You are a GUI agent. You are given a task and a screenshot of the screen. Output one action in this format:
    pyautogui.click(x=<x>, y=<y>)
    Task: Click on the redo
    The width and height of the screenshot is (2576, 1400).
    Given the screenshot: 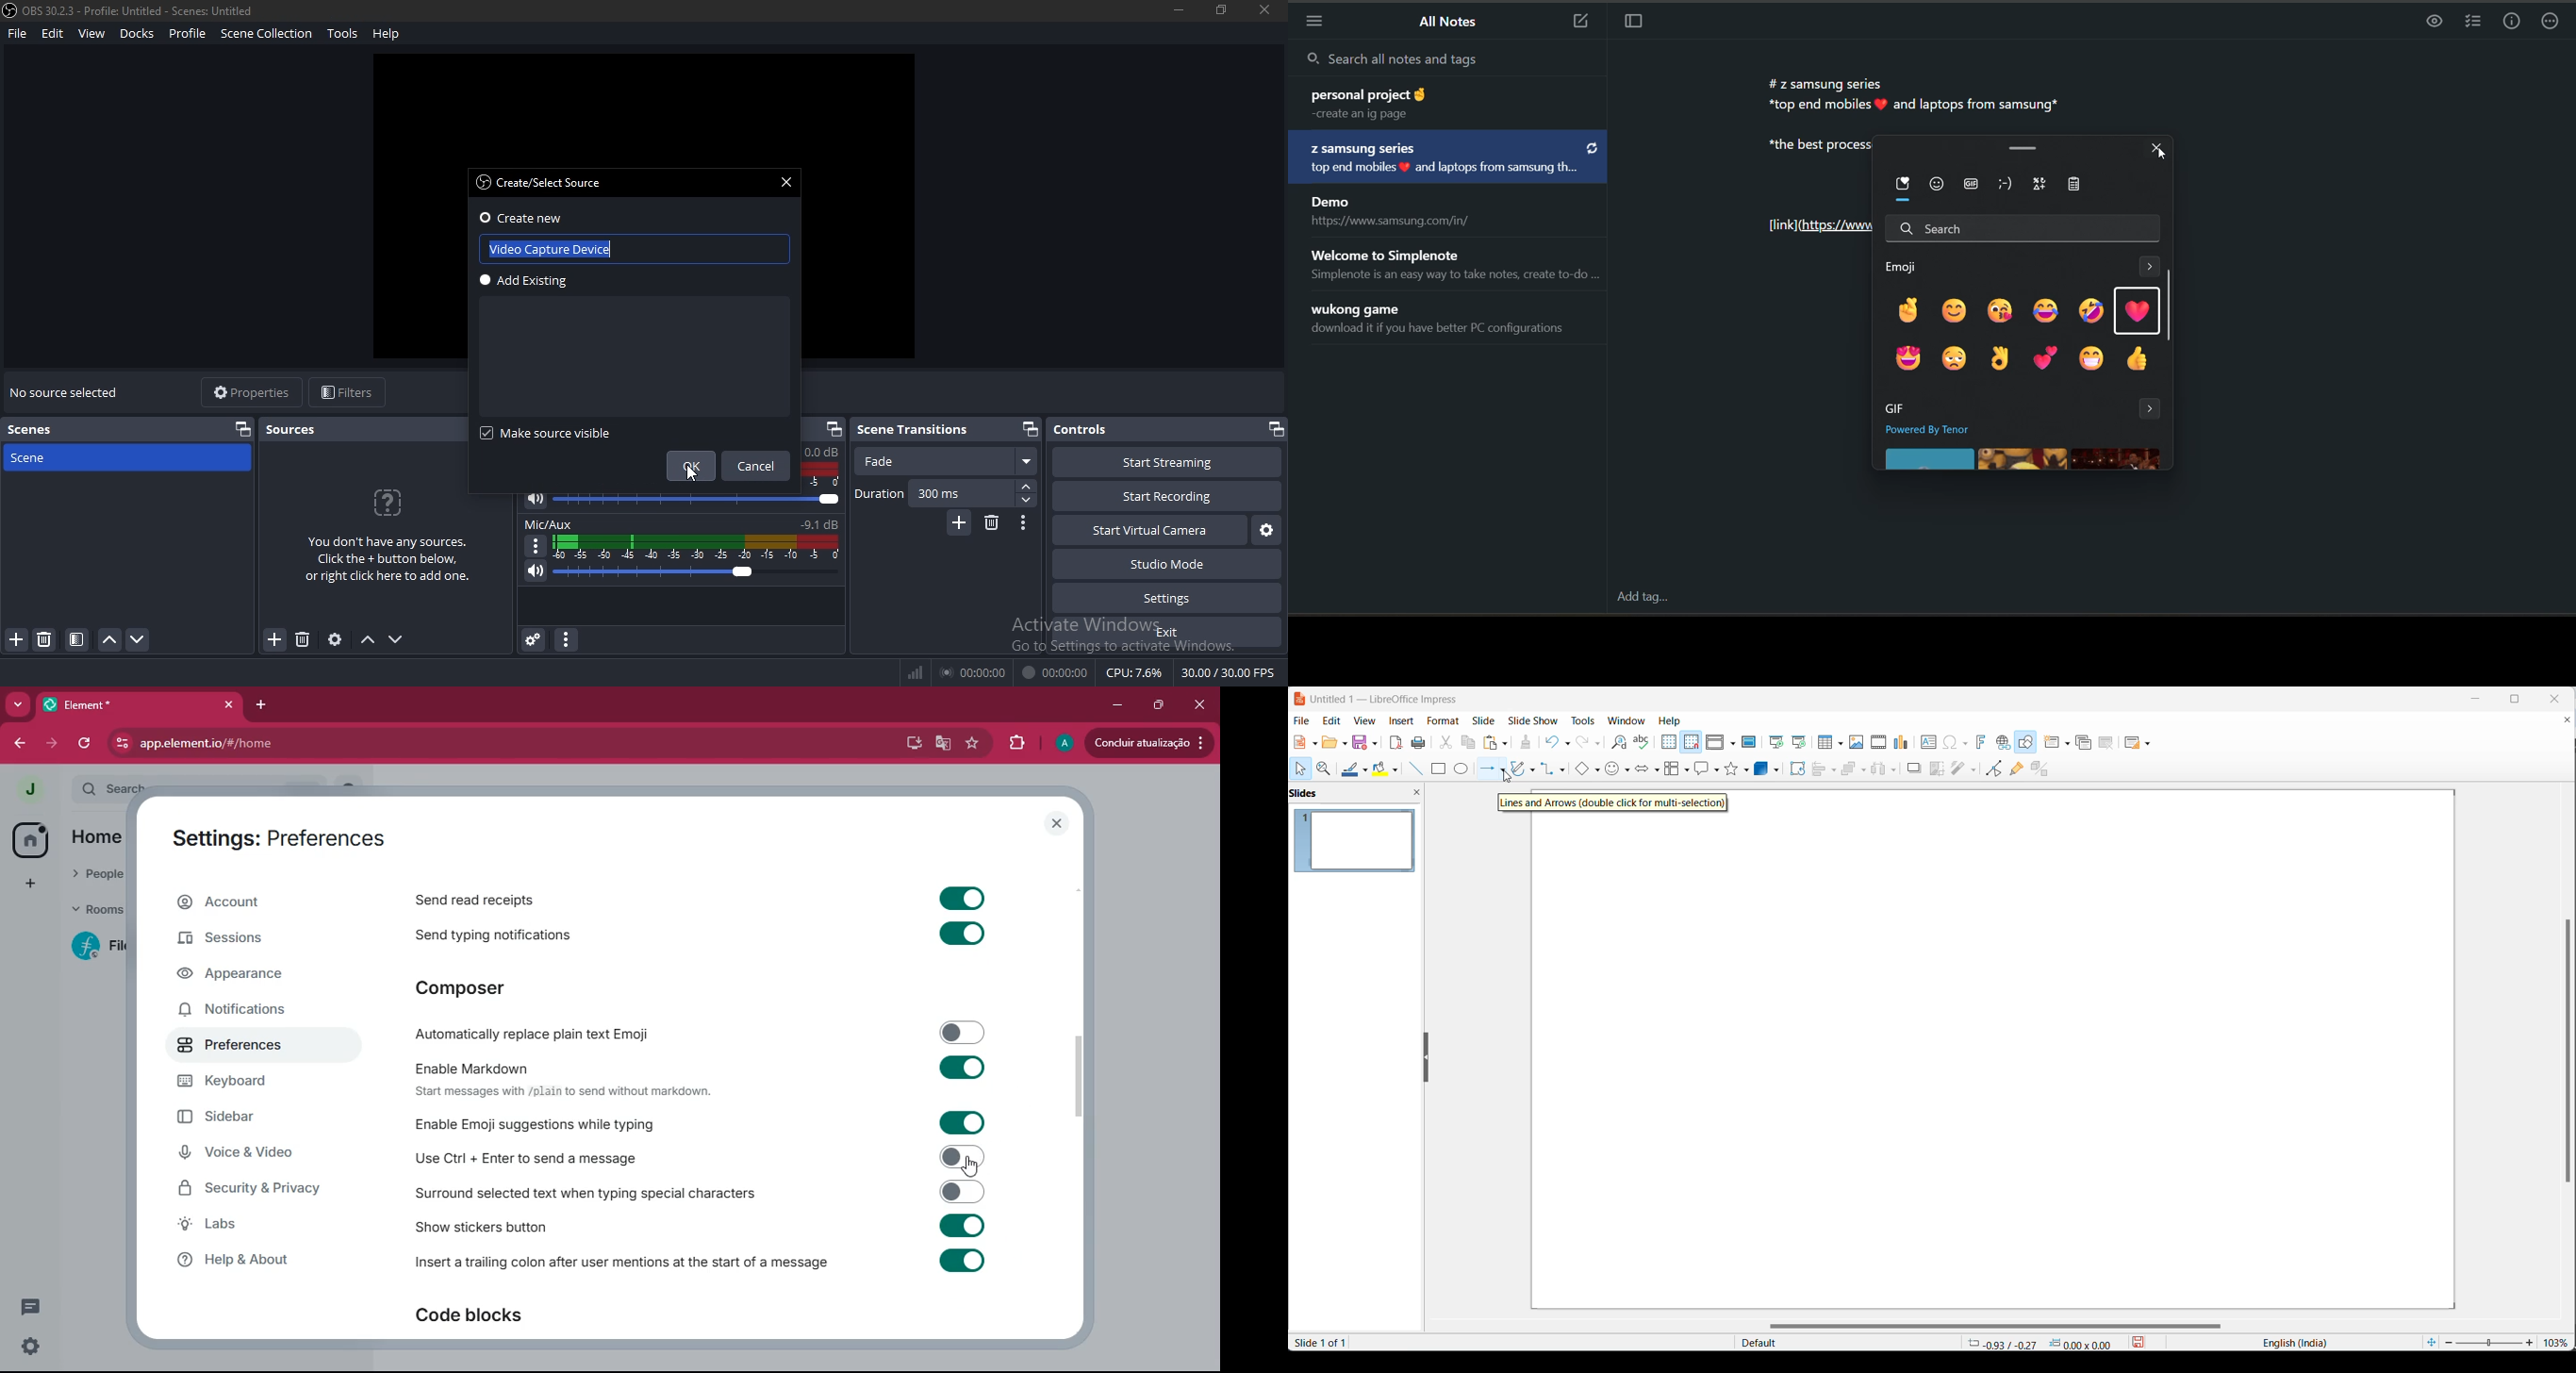 What is the action you would take?
    pyautogui.click(x=1586, y=743)
    